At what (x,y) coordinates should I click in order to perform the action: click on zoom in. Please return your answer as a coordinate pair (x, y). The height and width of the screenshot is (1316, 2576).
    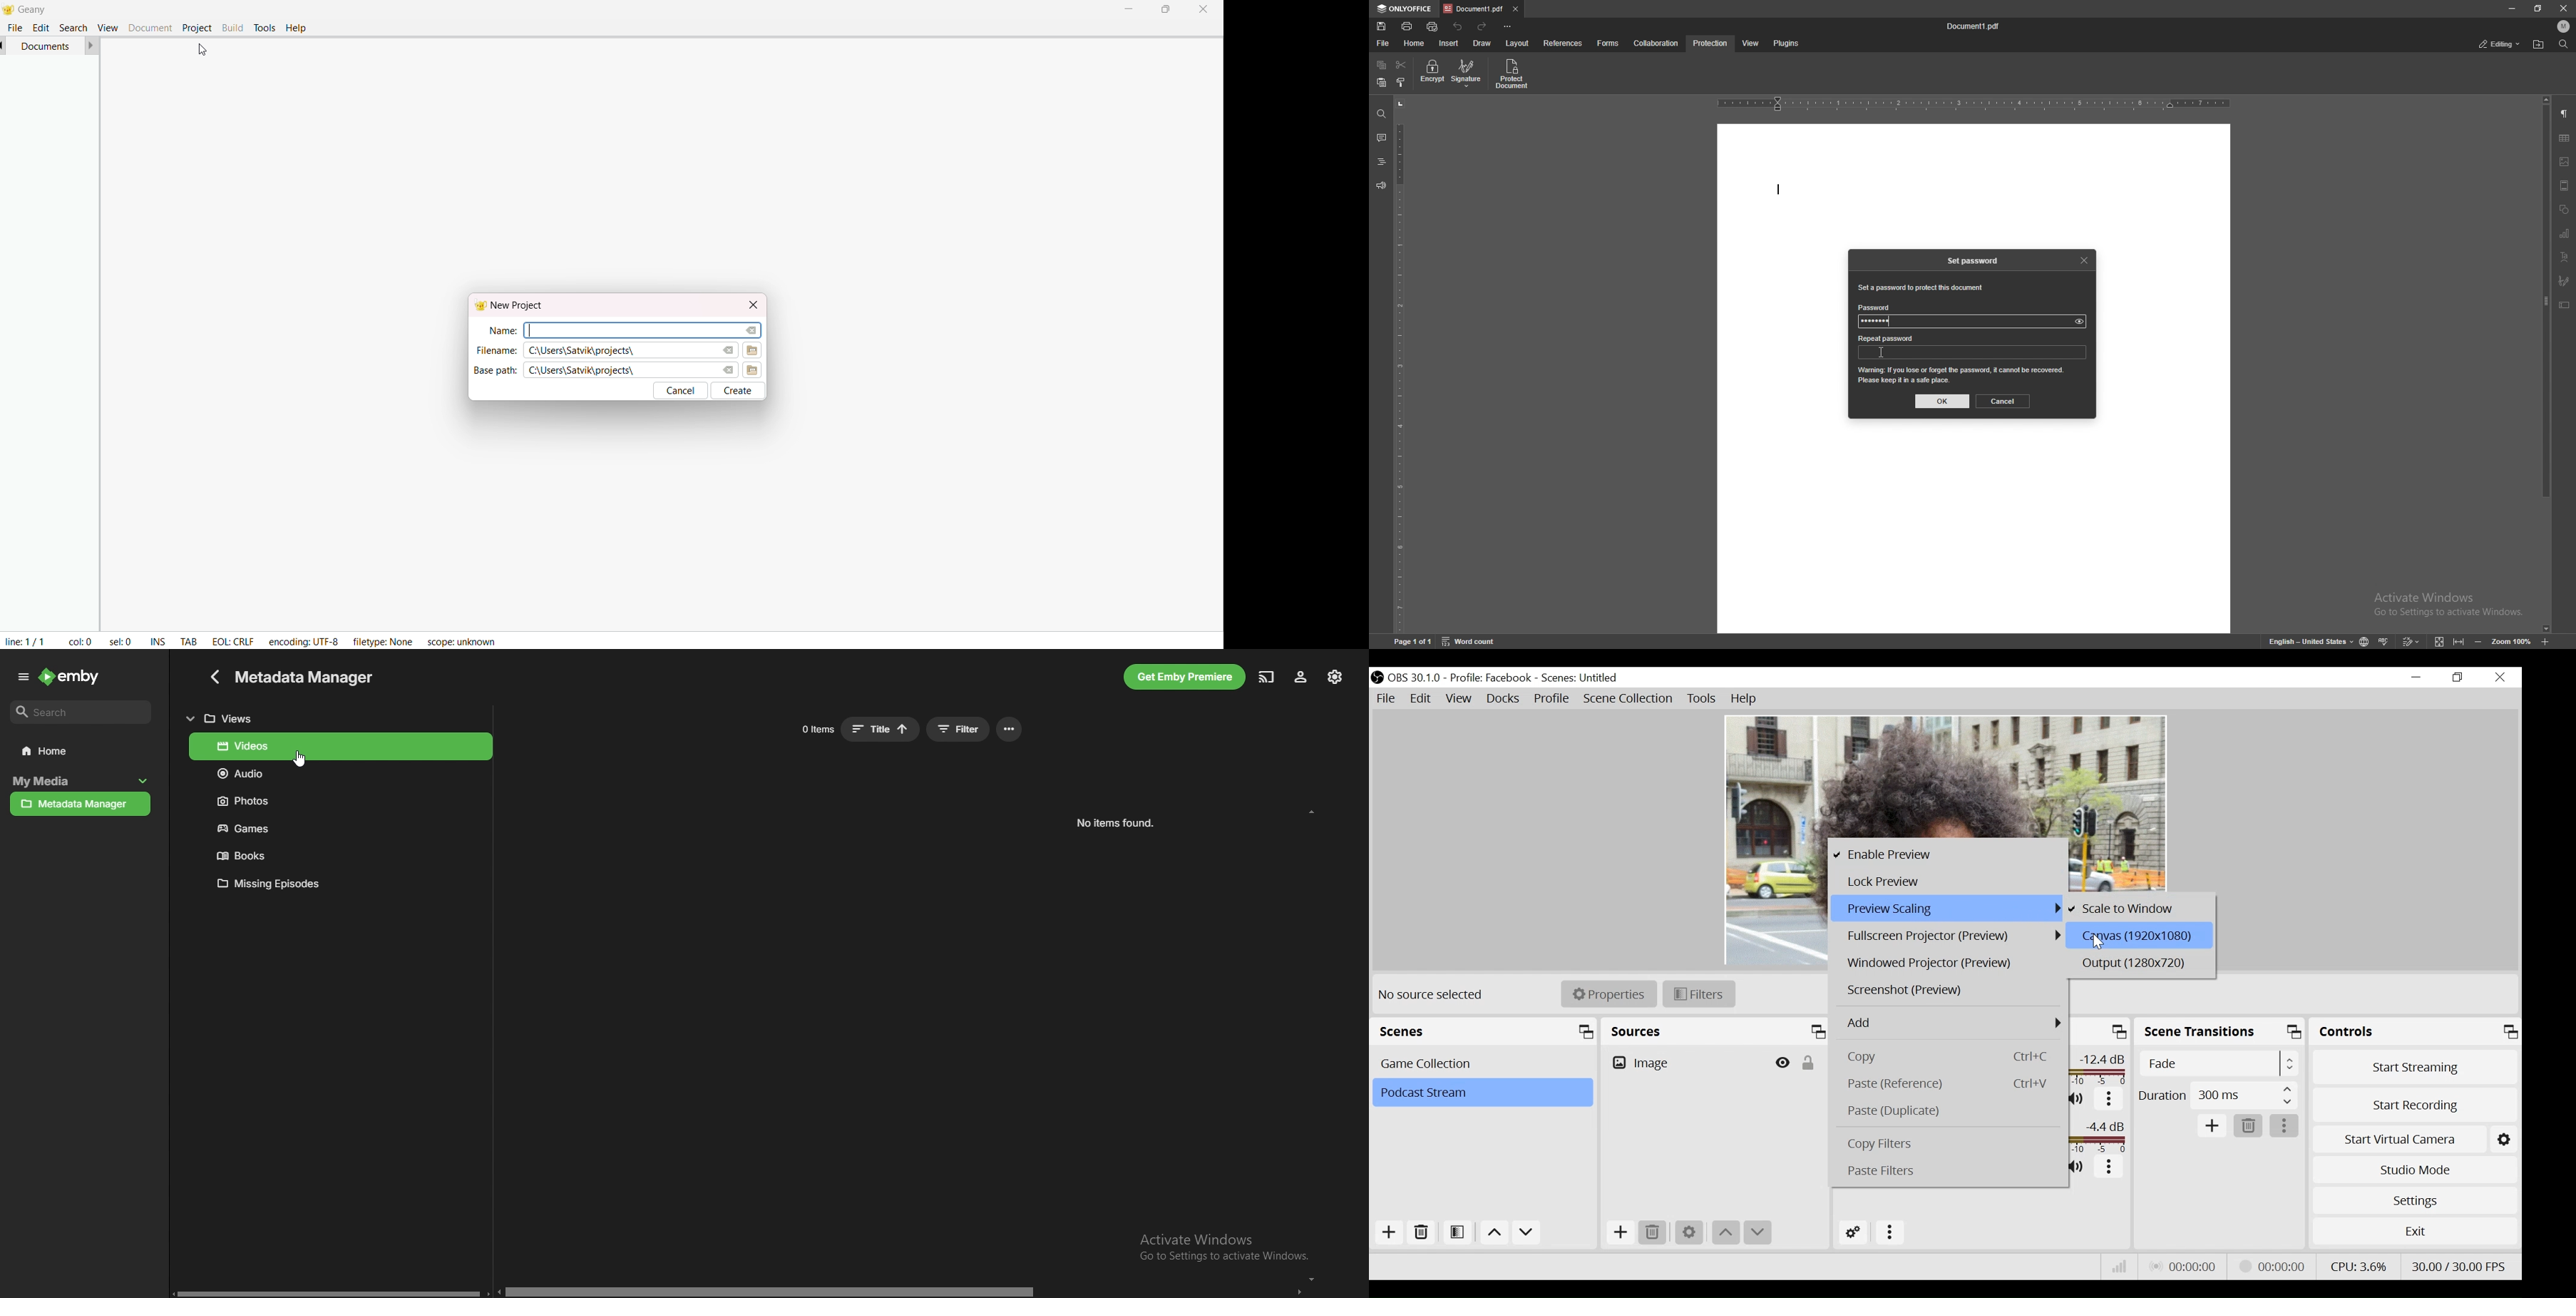
    Looking at the image, I should click on (2546, 640).